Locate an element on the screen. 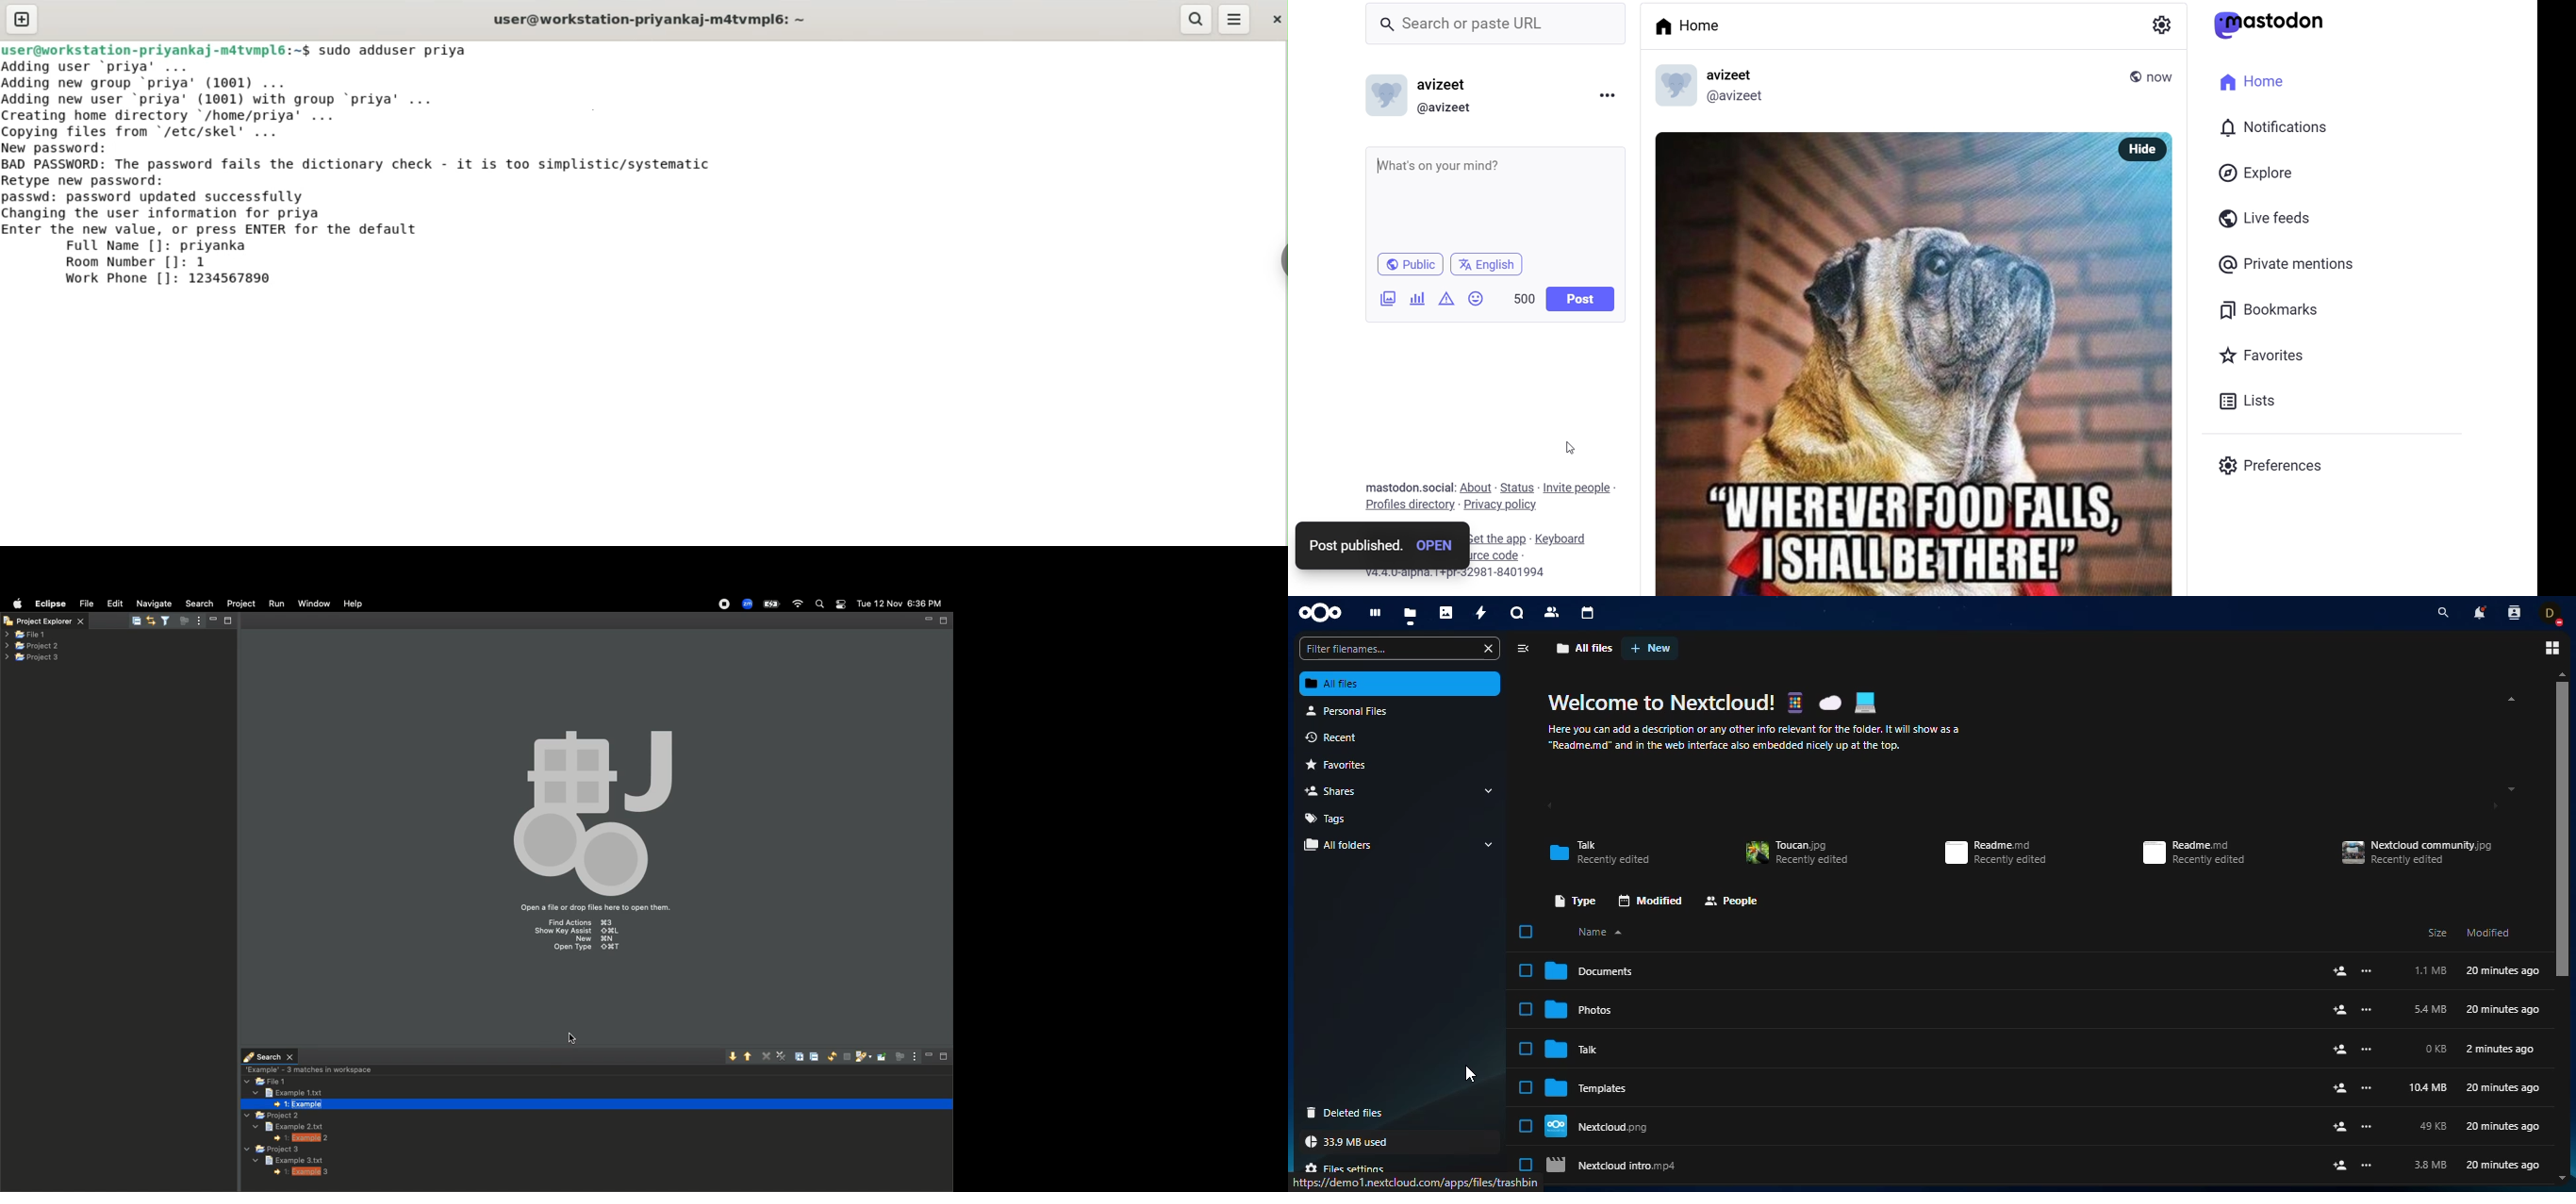  bookmark is located at coordinates (2276, 309).